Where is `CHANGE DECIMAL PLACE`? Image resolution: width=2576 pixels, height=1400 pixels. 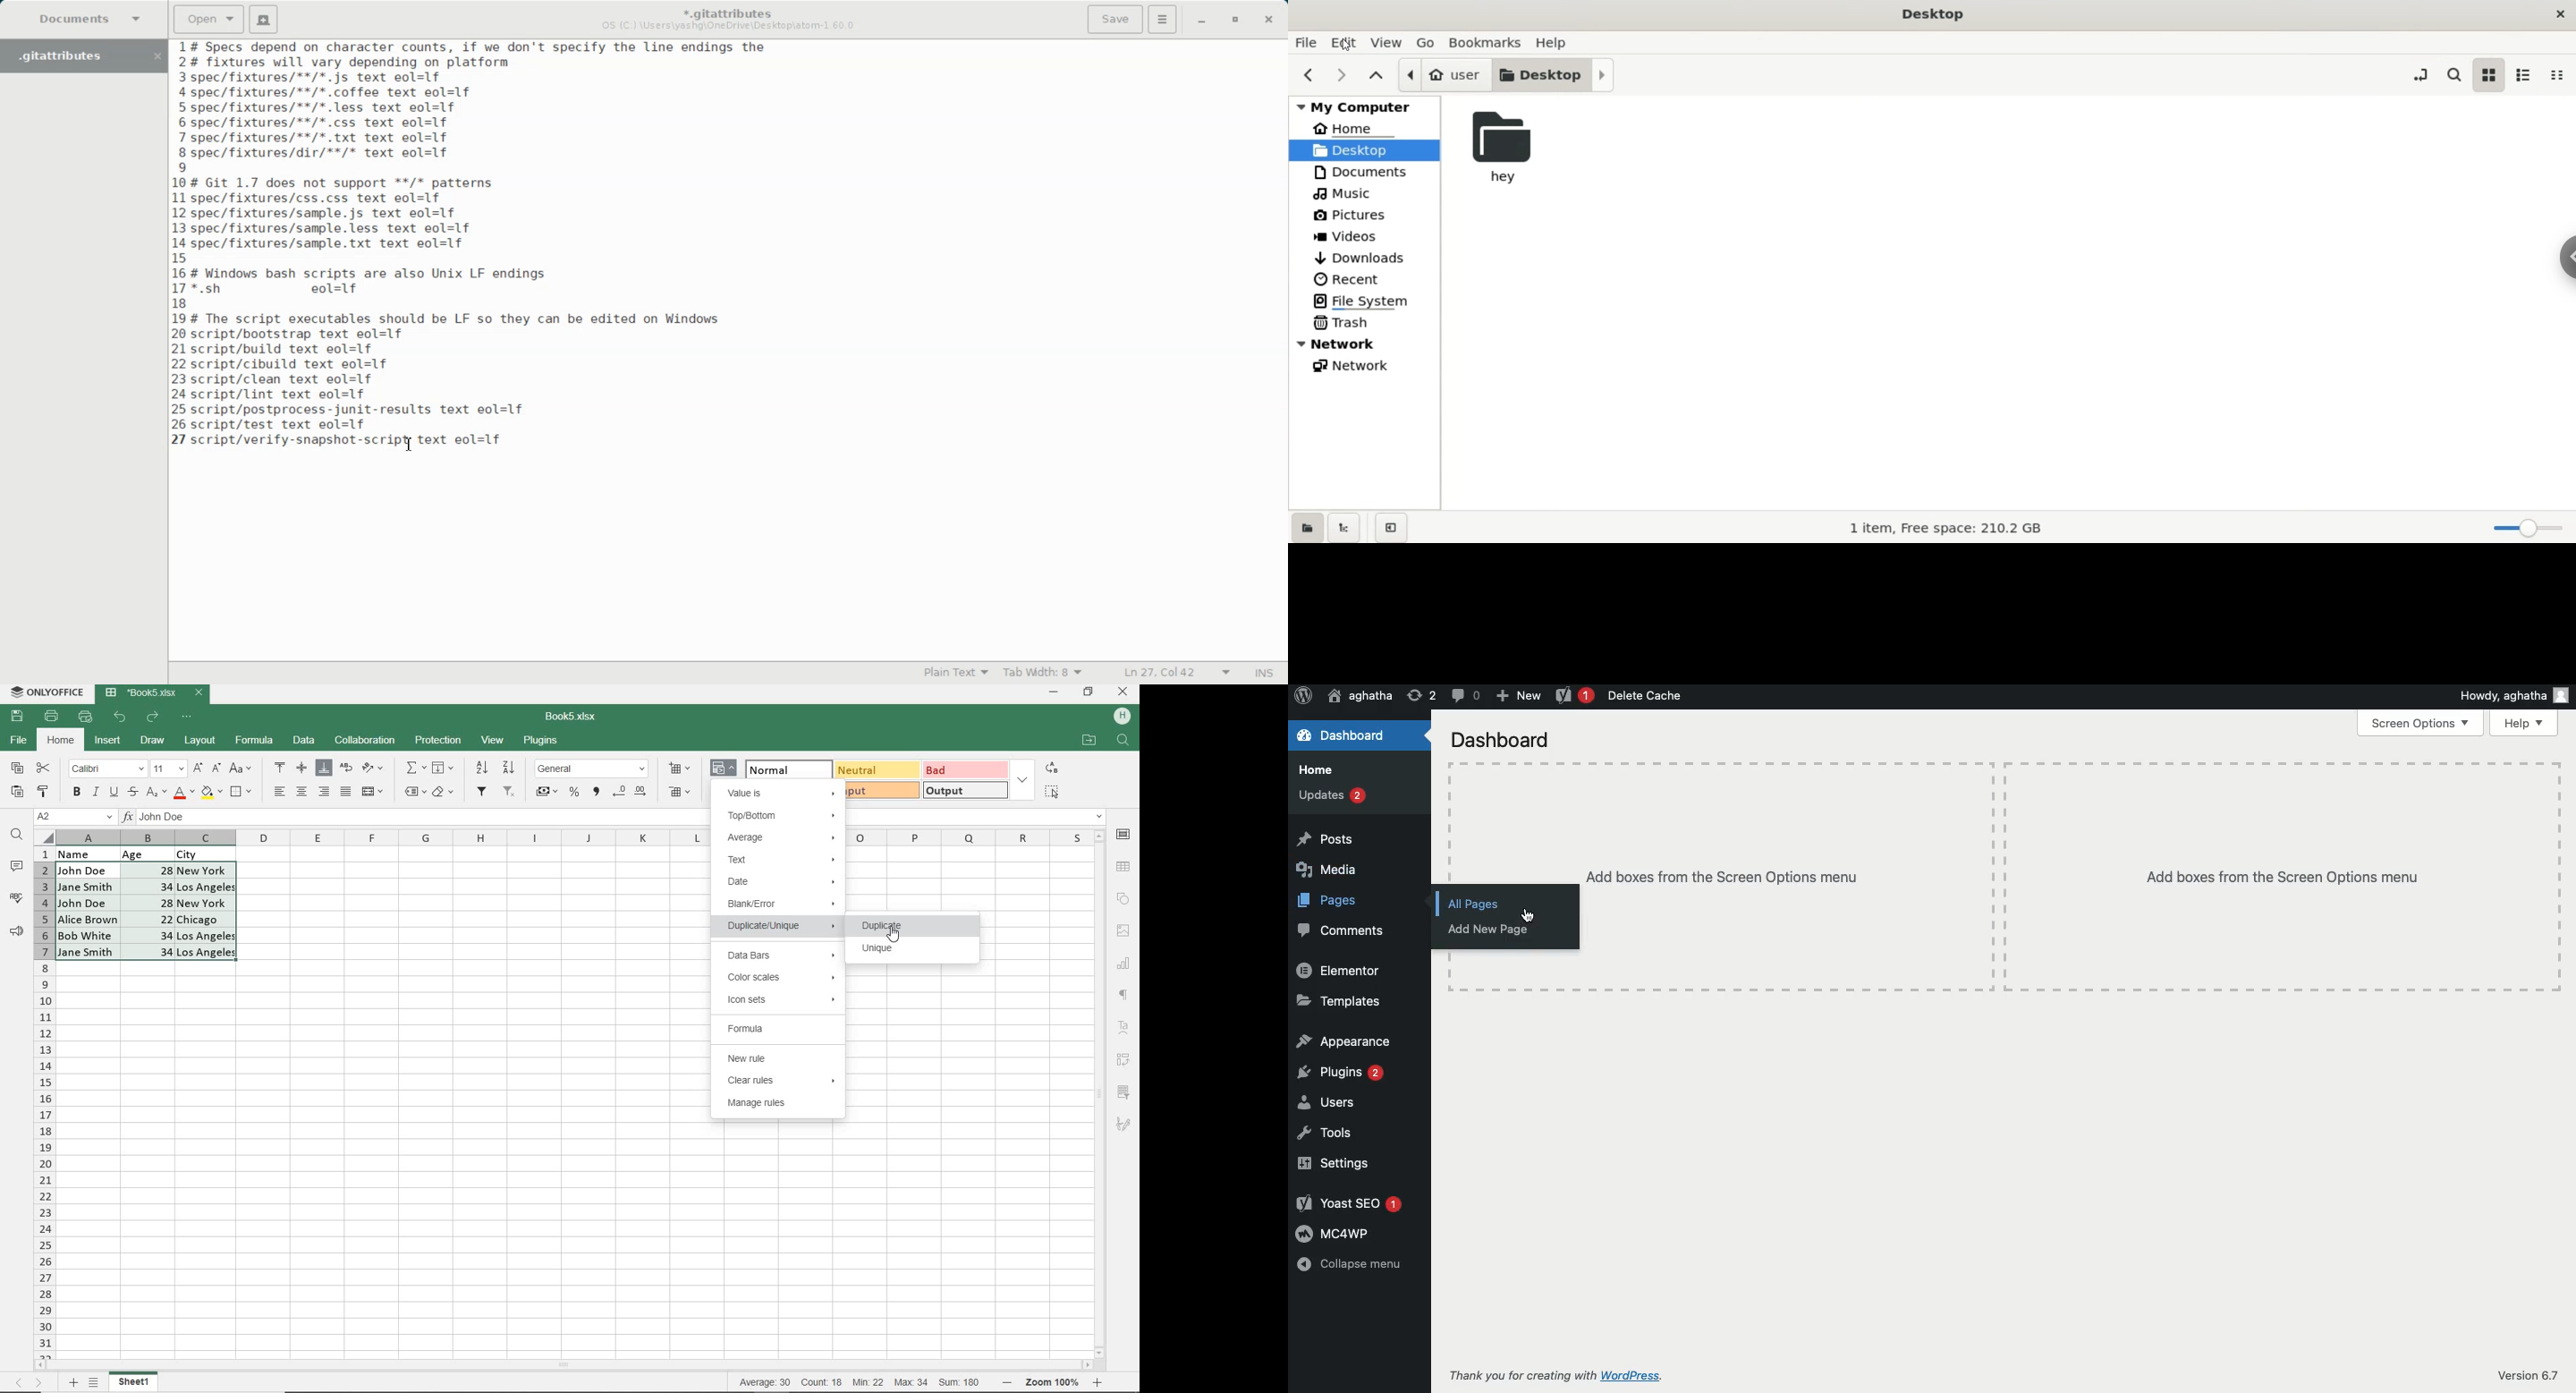 CHANGE DECIMAL PLACE is located at coordinates (629, 792).